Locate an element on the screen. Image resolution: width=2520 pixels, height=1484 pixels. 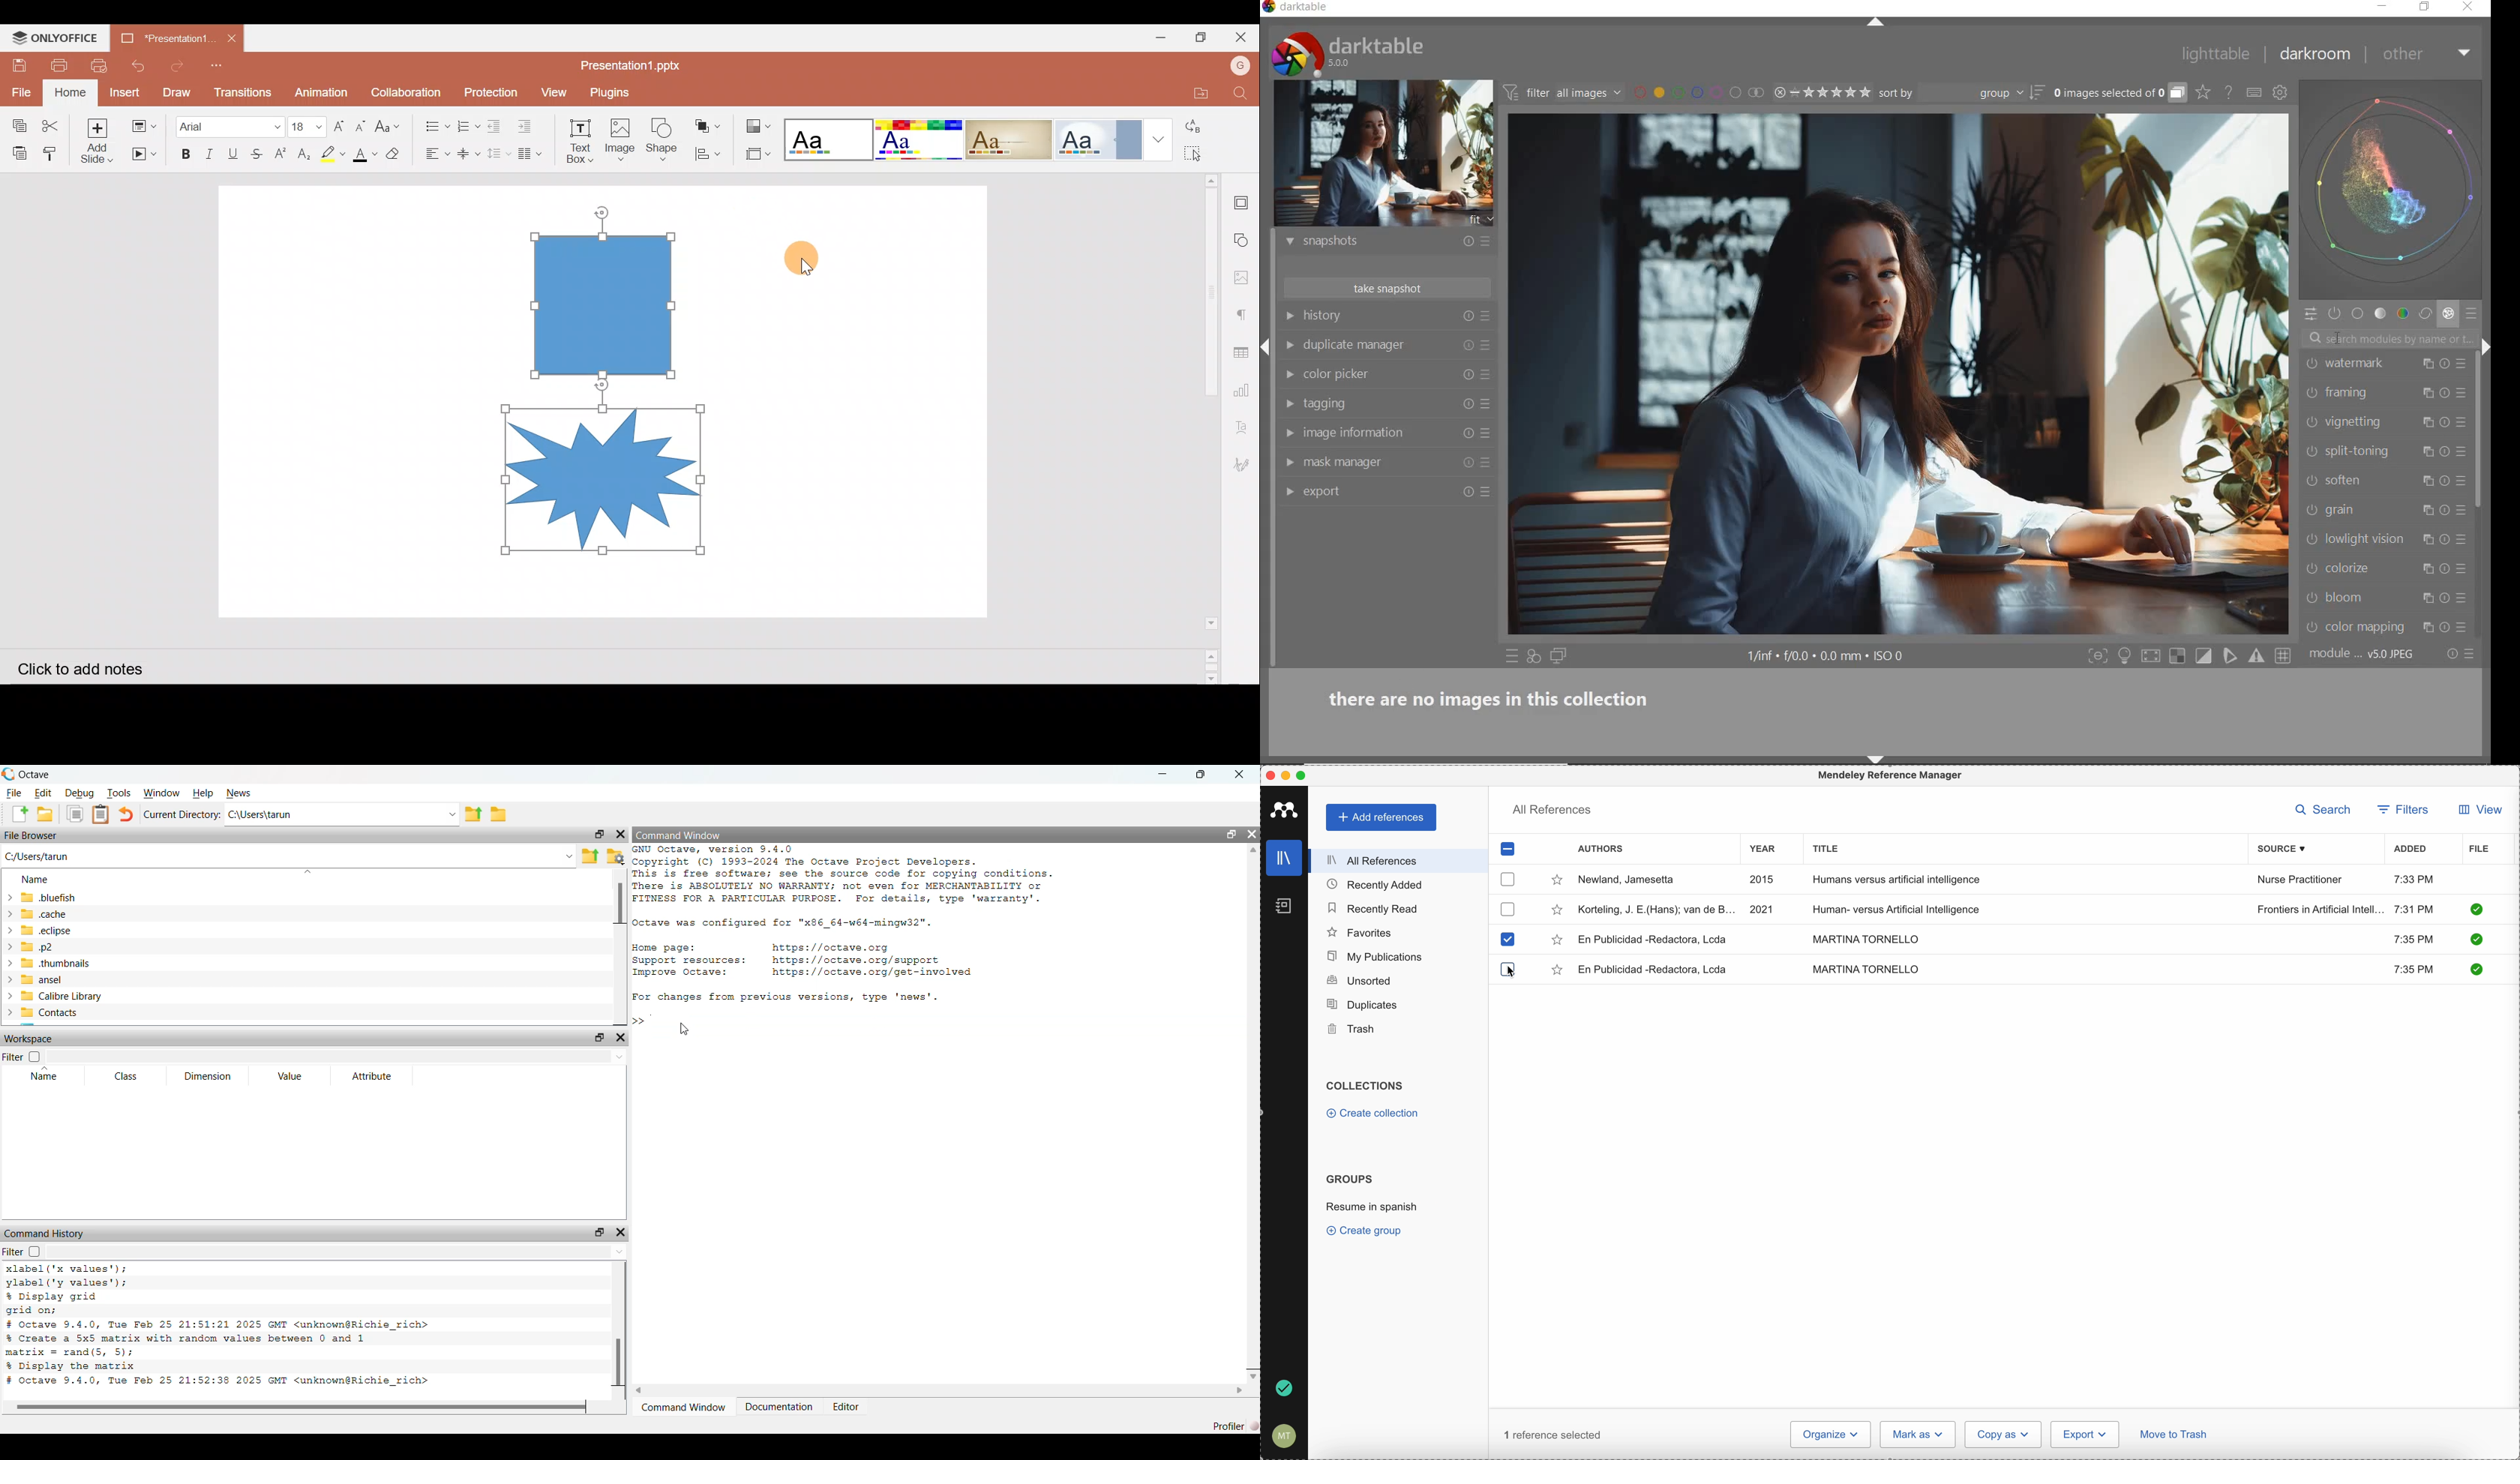
lowlight vision is located at coordinates (2368, 538).